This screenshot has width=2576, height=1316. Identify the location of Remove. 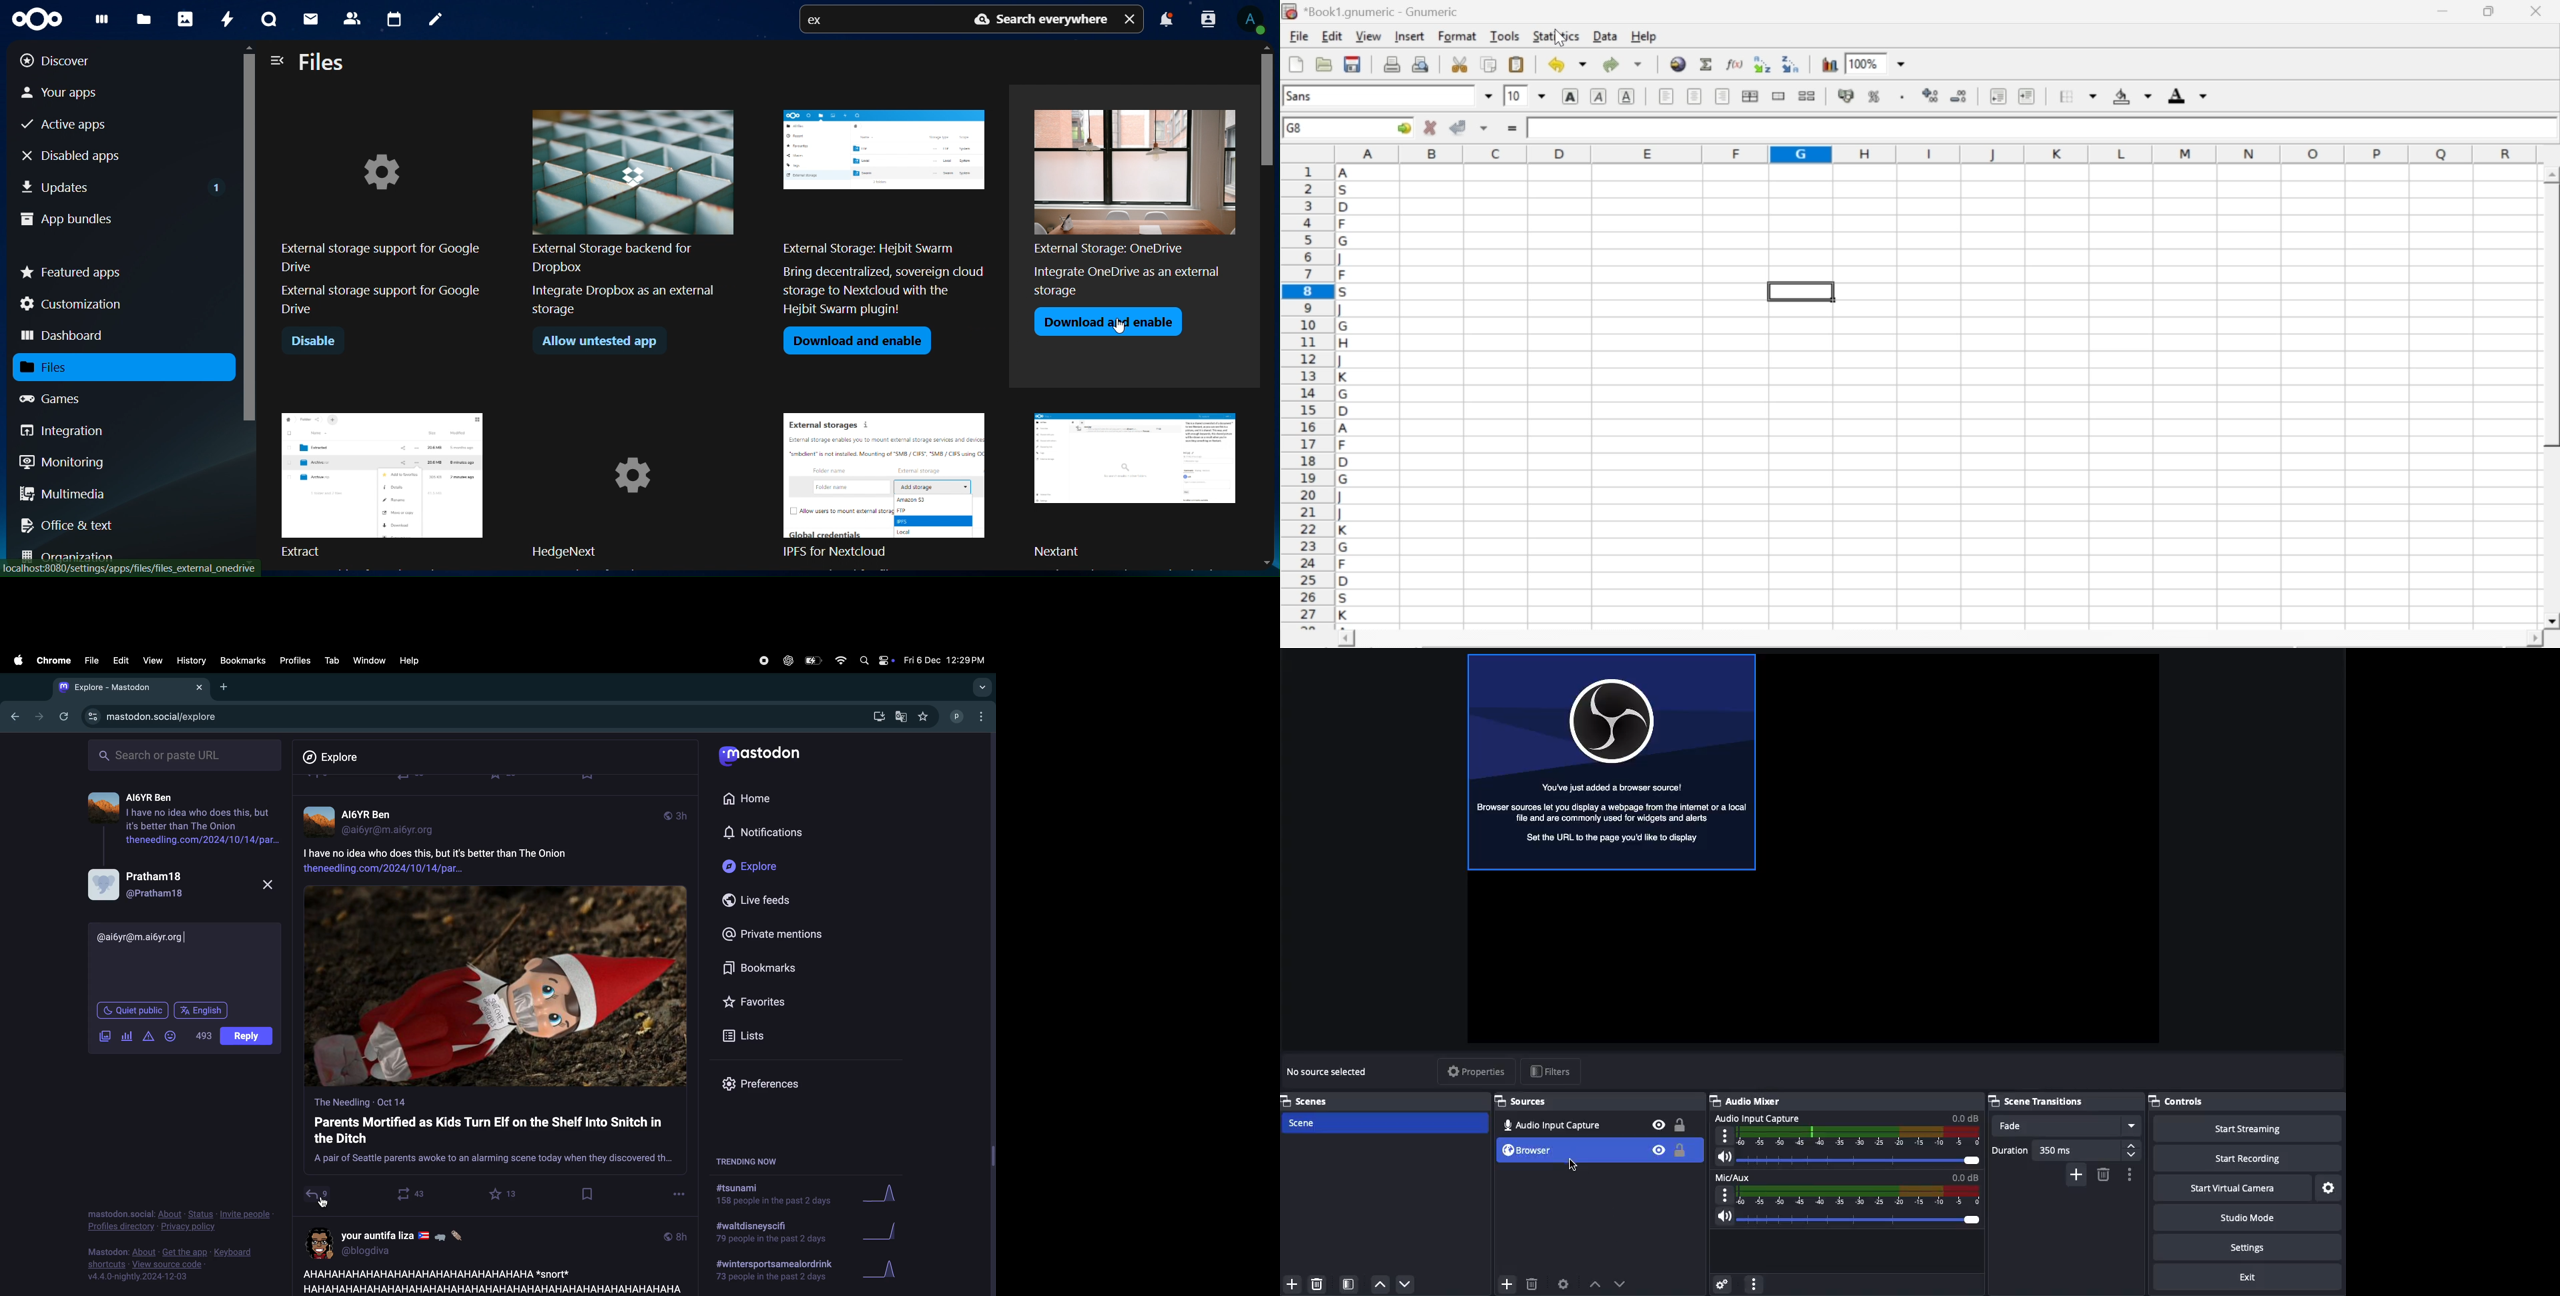
(2103, 1174).